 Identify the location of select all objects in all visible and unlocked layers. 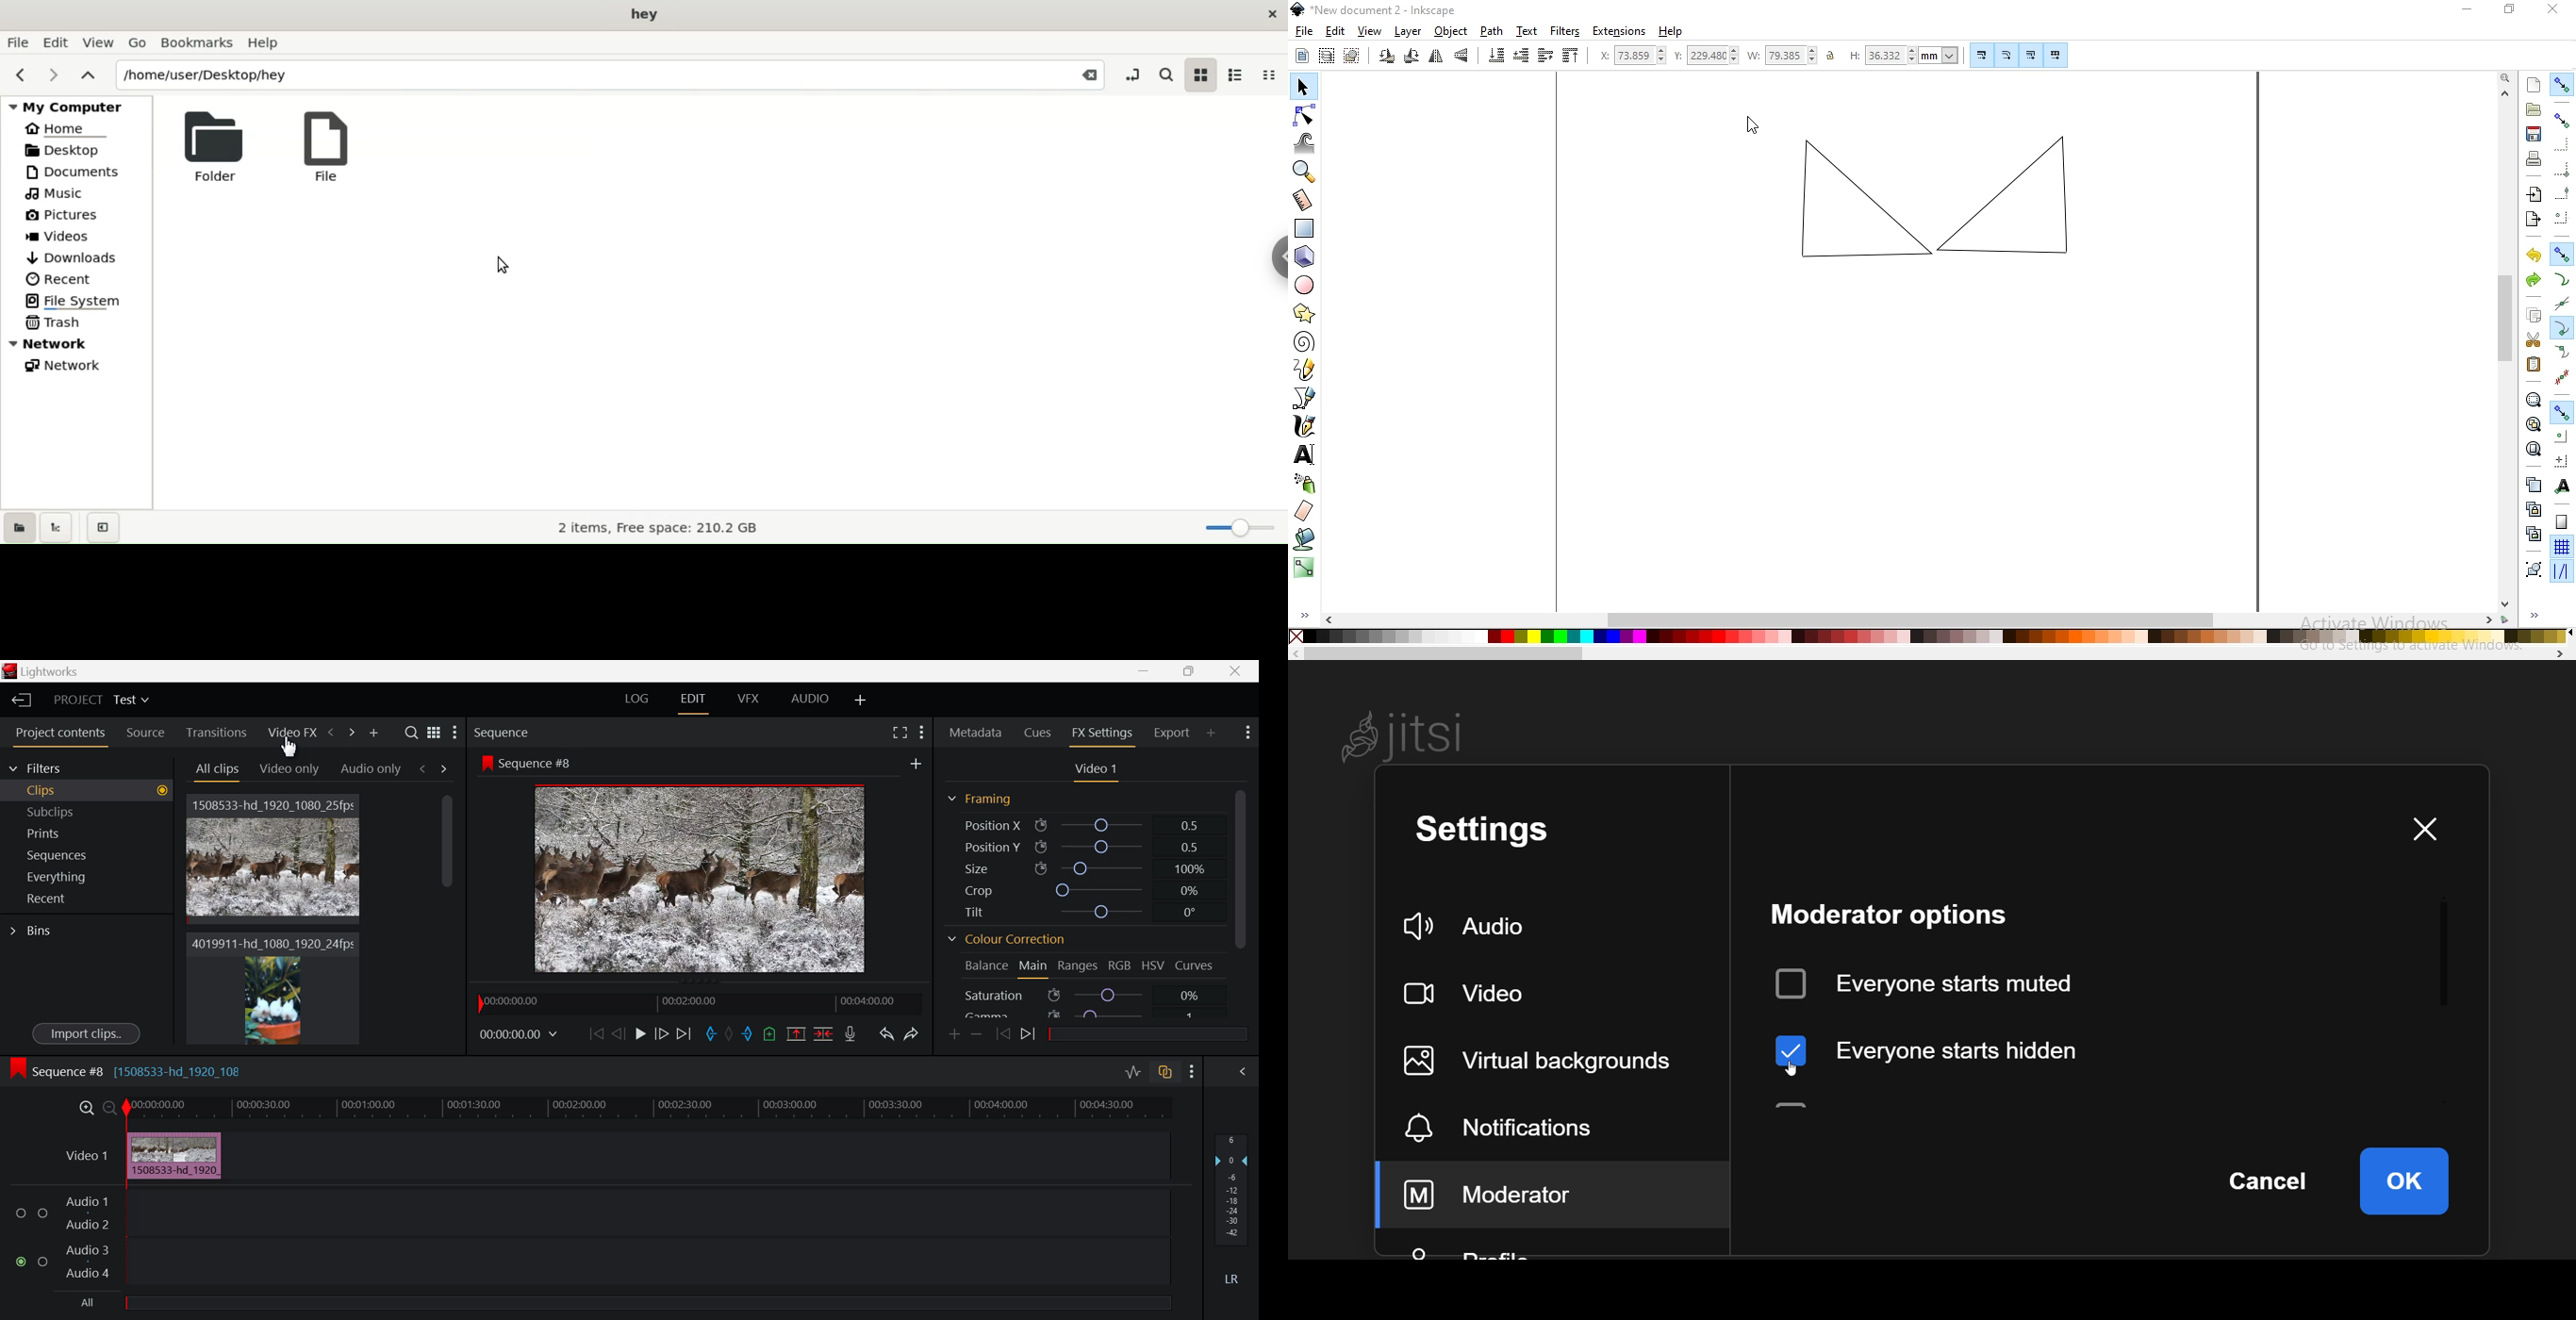
(1328, 55).